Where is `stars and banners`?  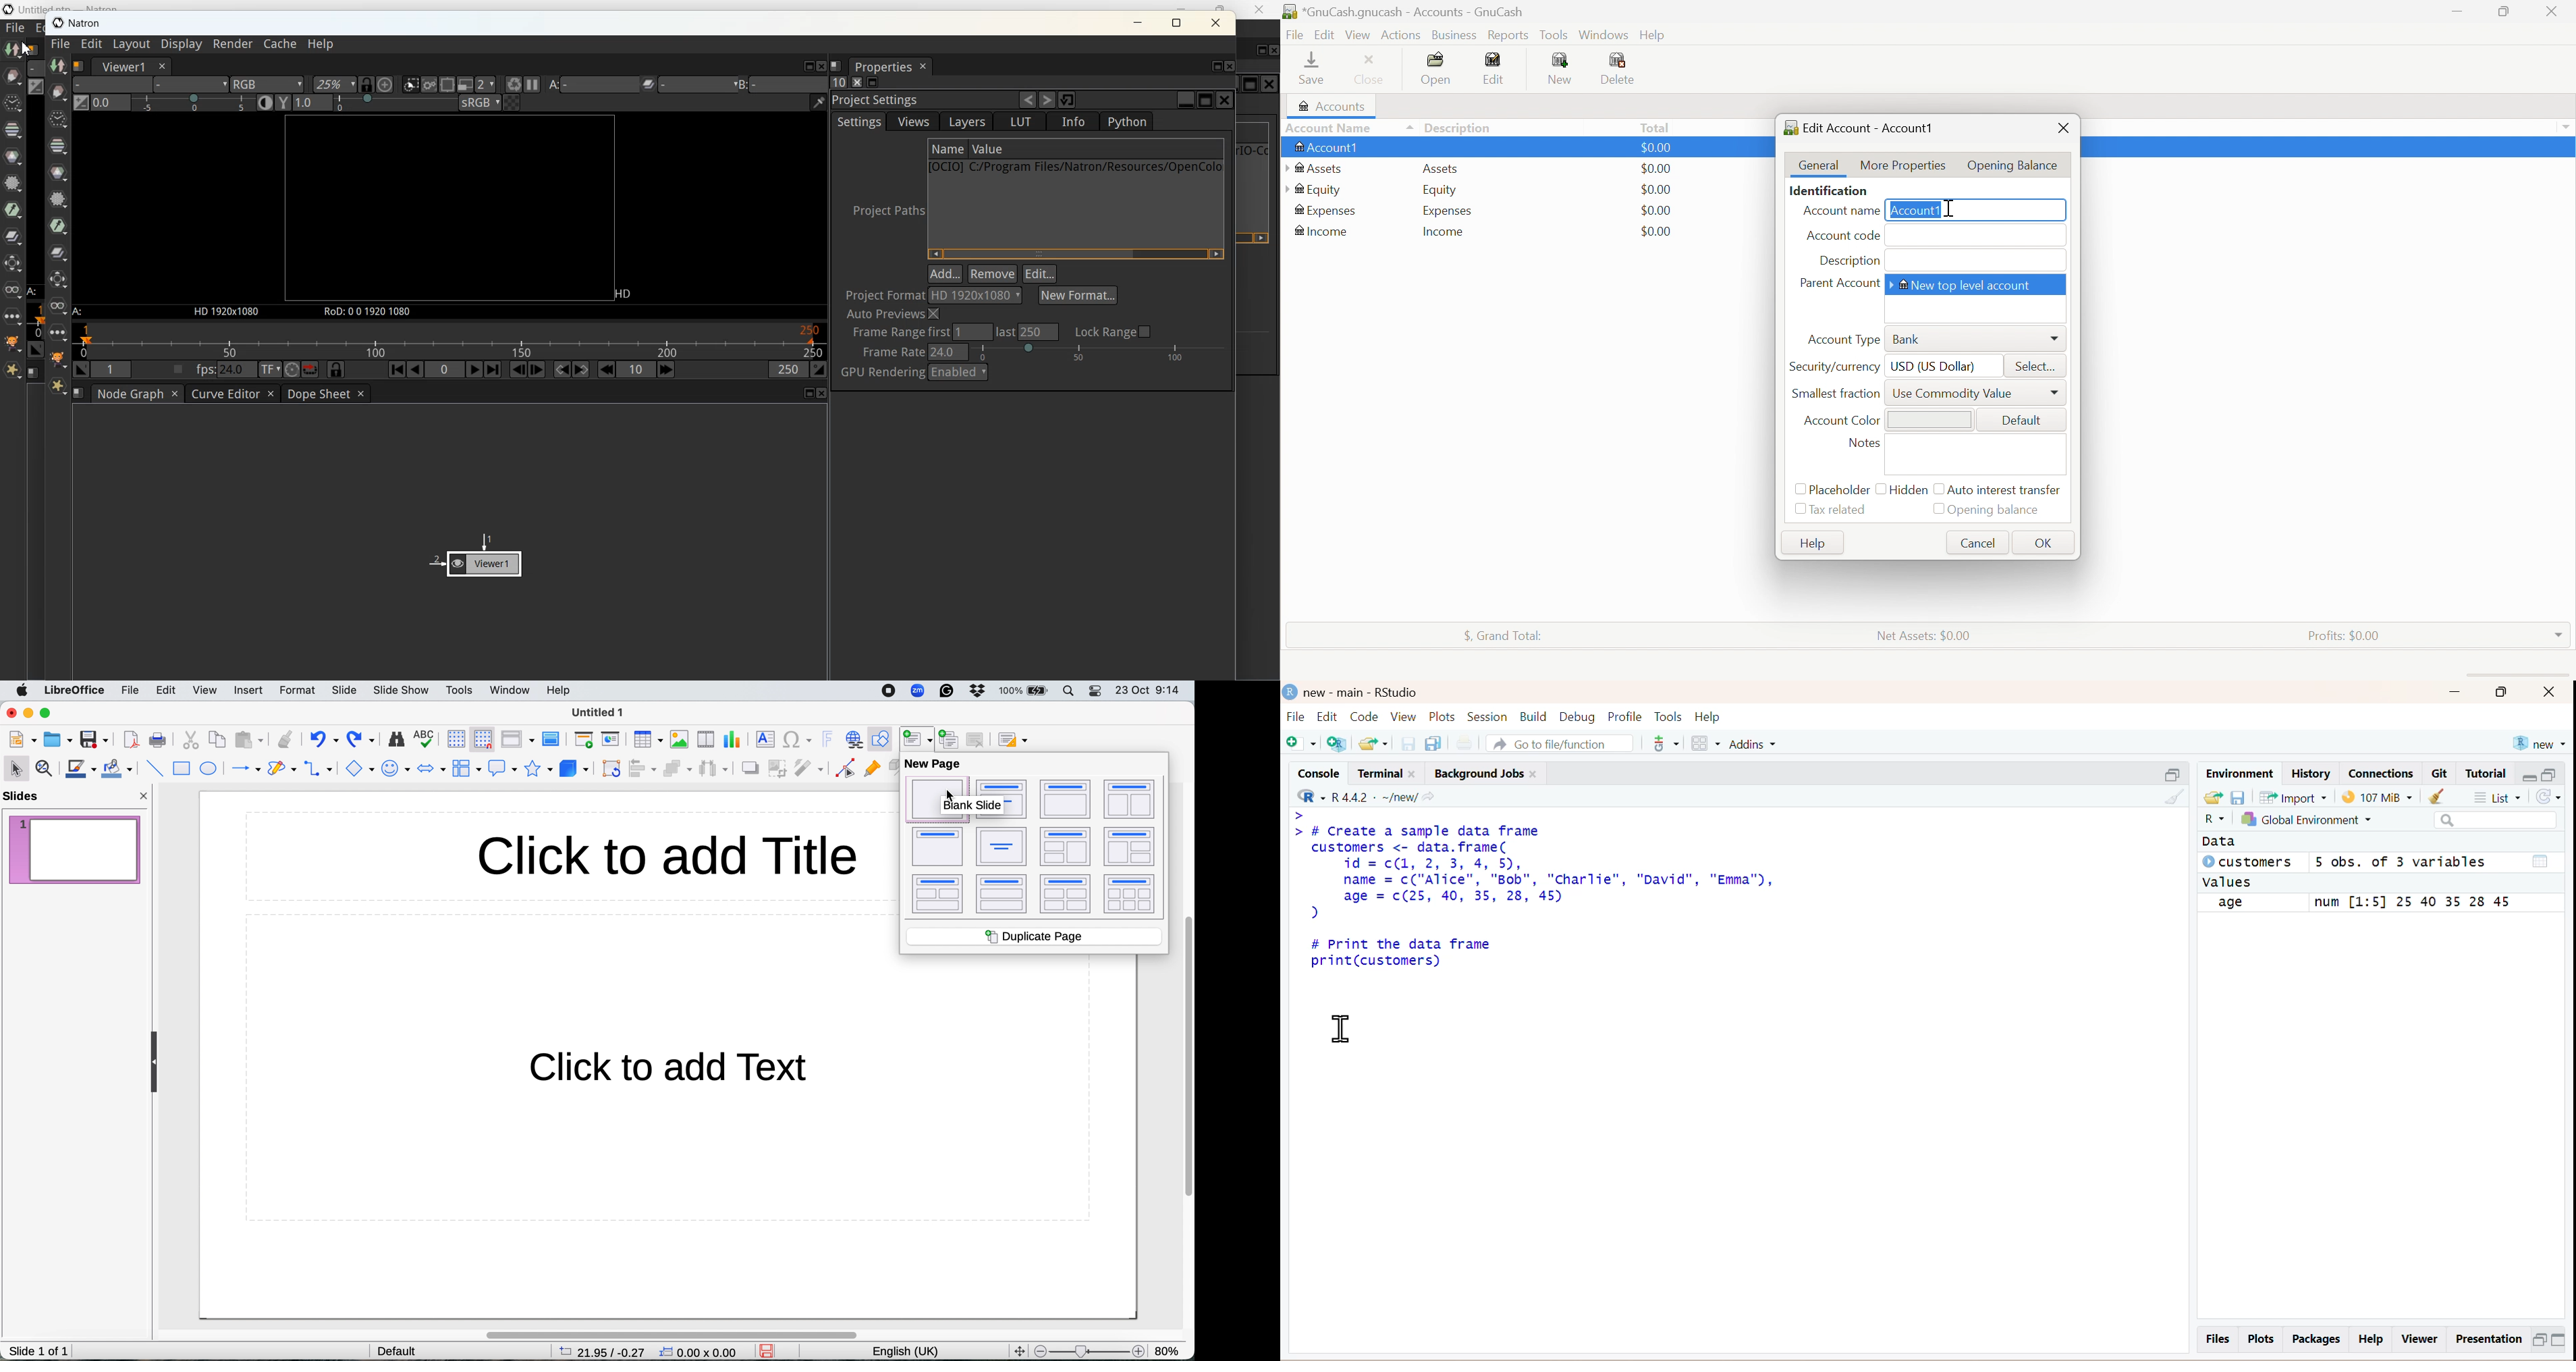 stars and banners is located at coordinates (541, 770).